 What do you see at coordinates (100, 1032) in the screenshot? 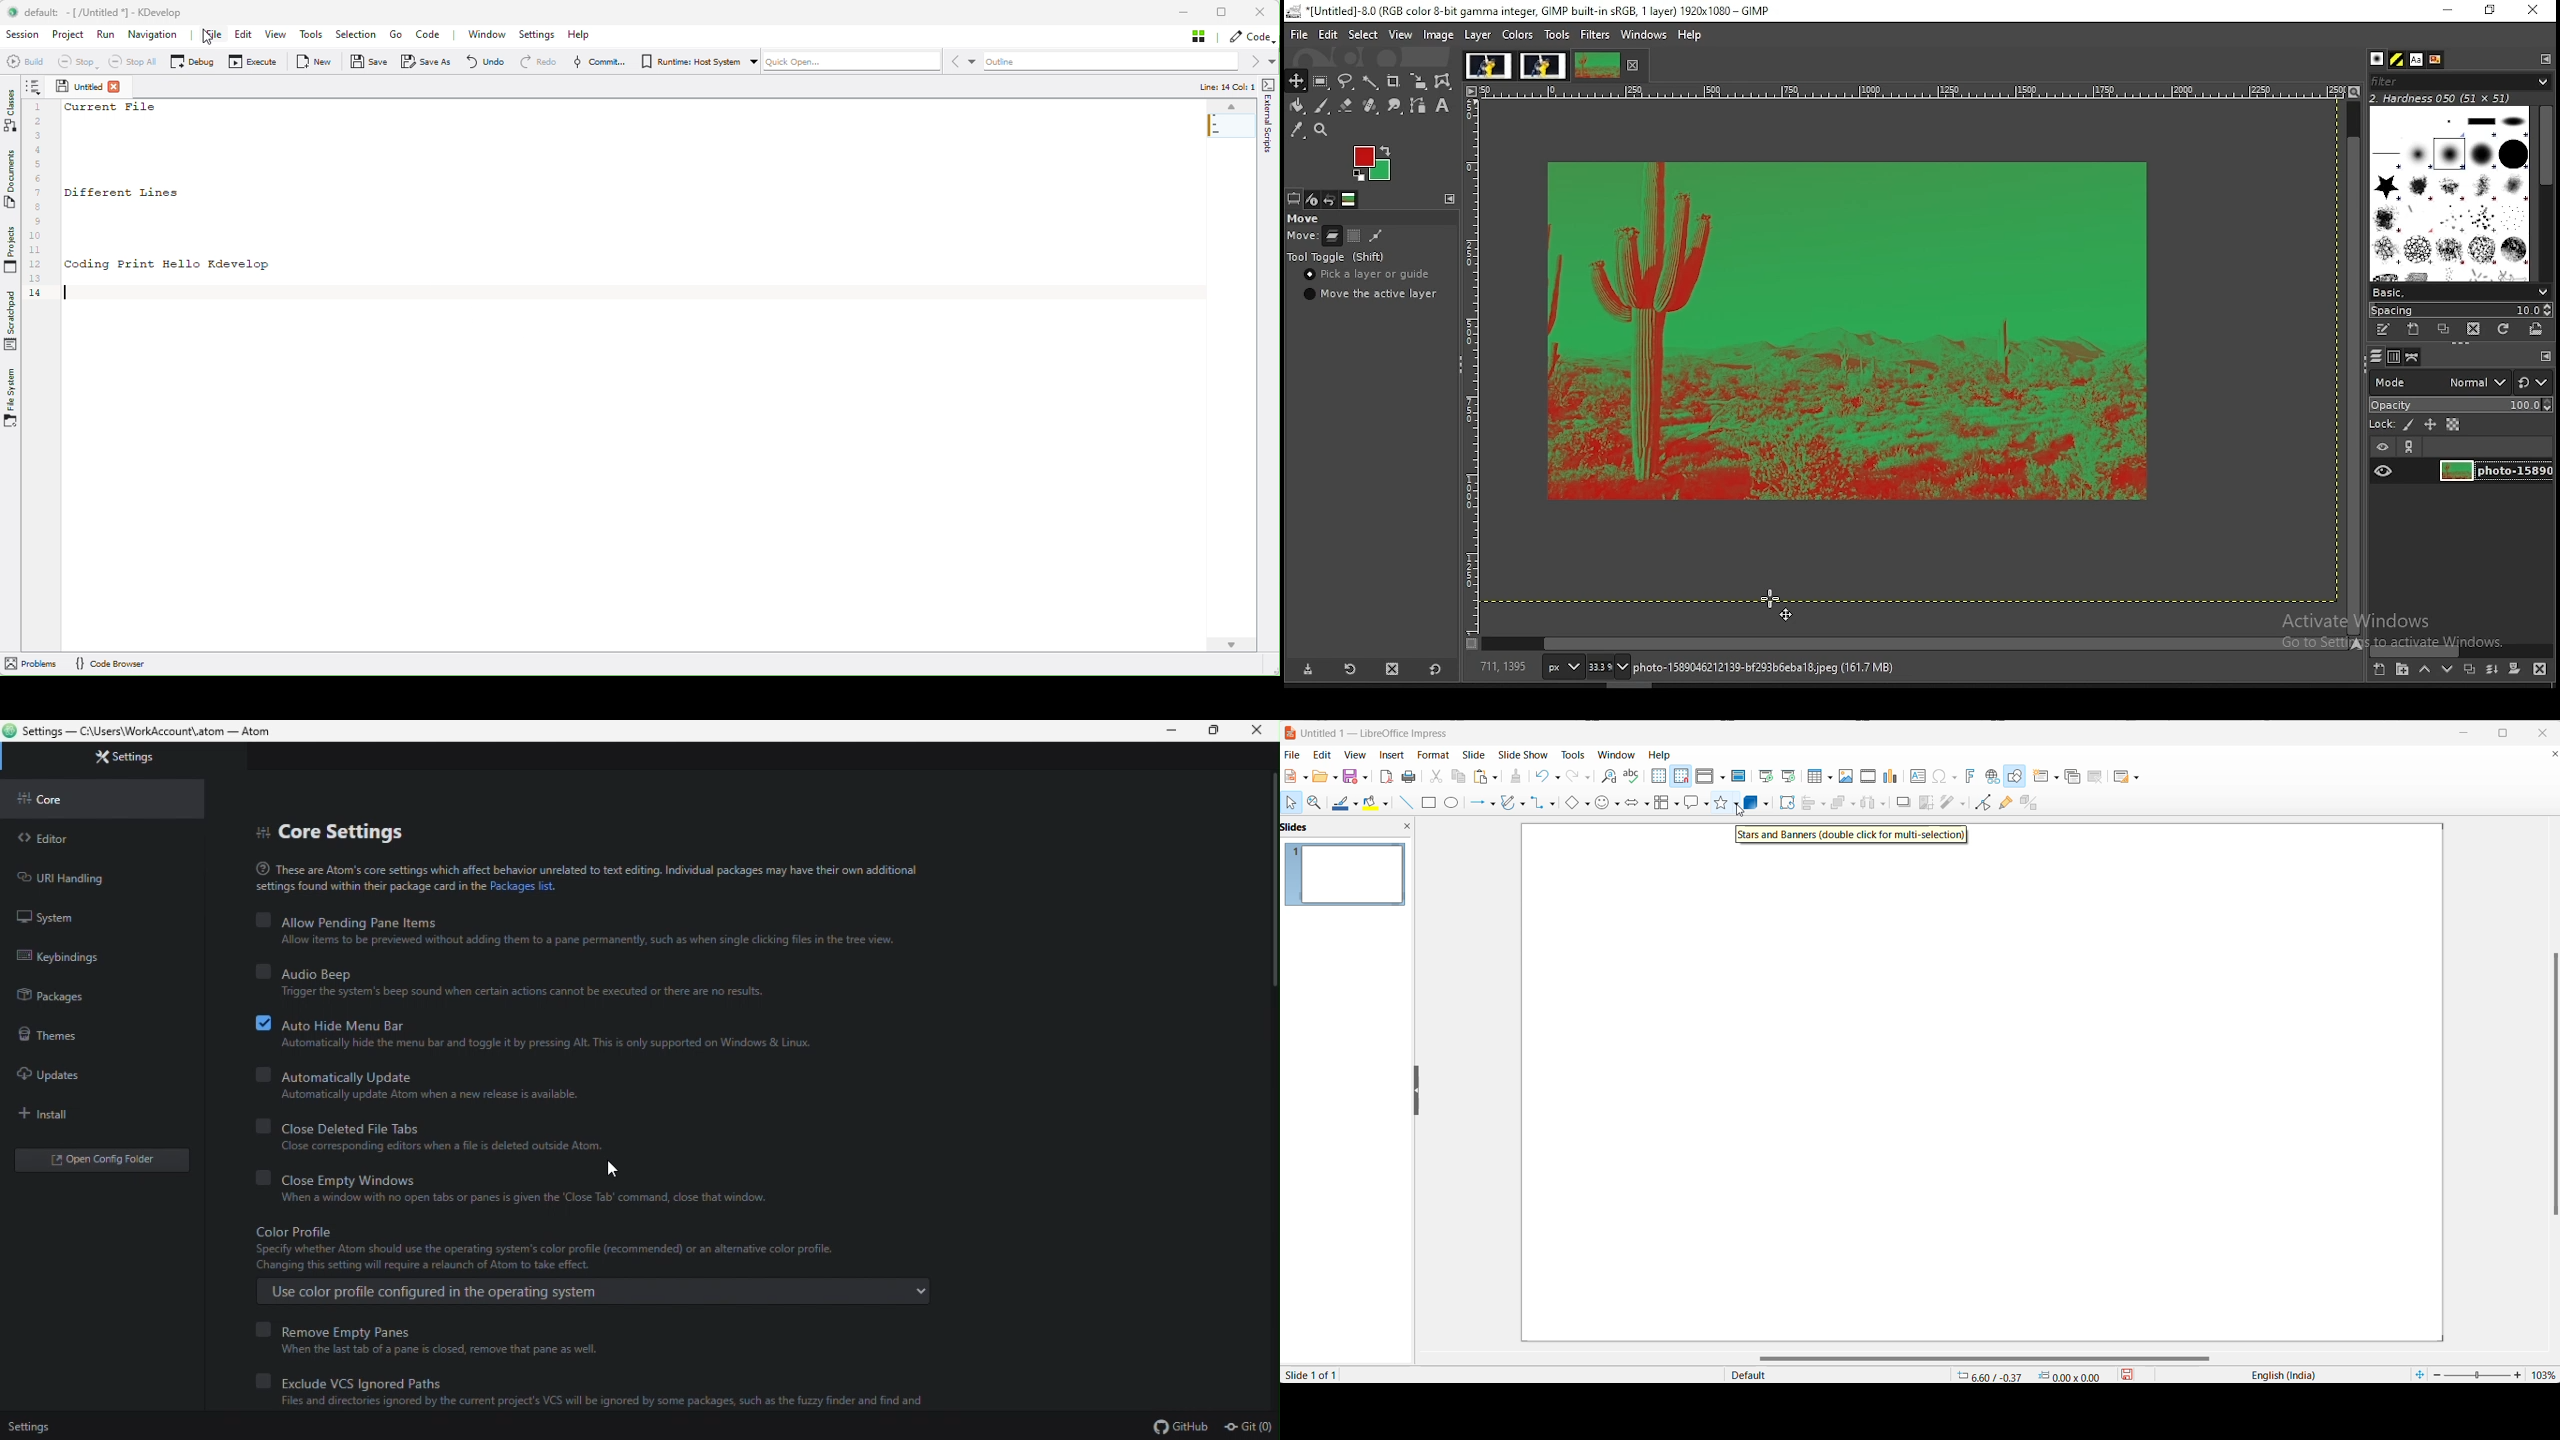
I see `themes` at bounding box center [100, 1032].